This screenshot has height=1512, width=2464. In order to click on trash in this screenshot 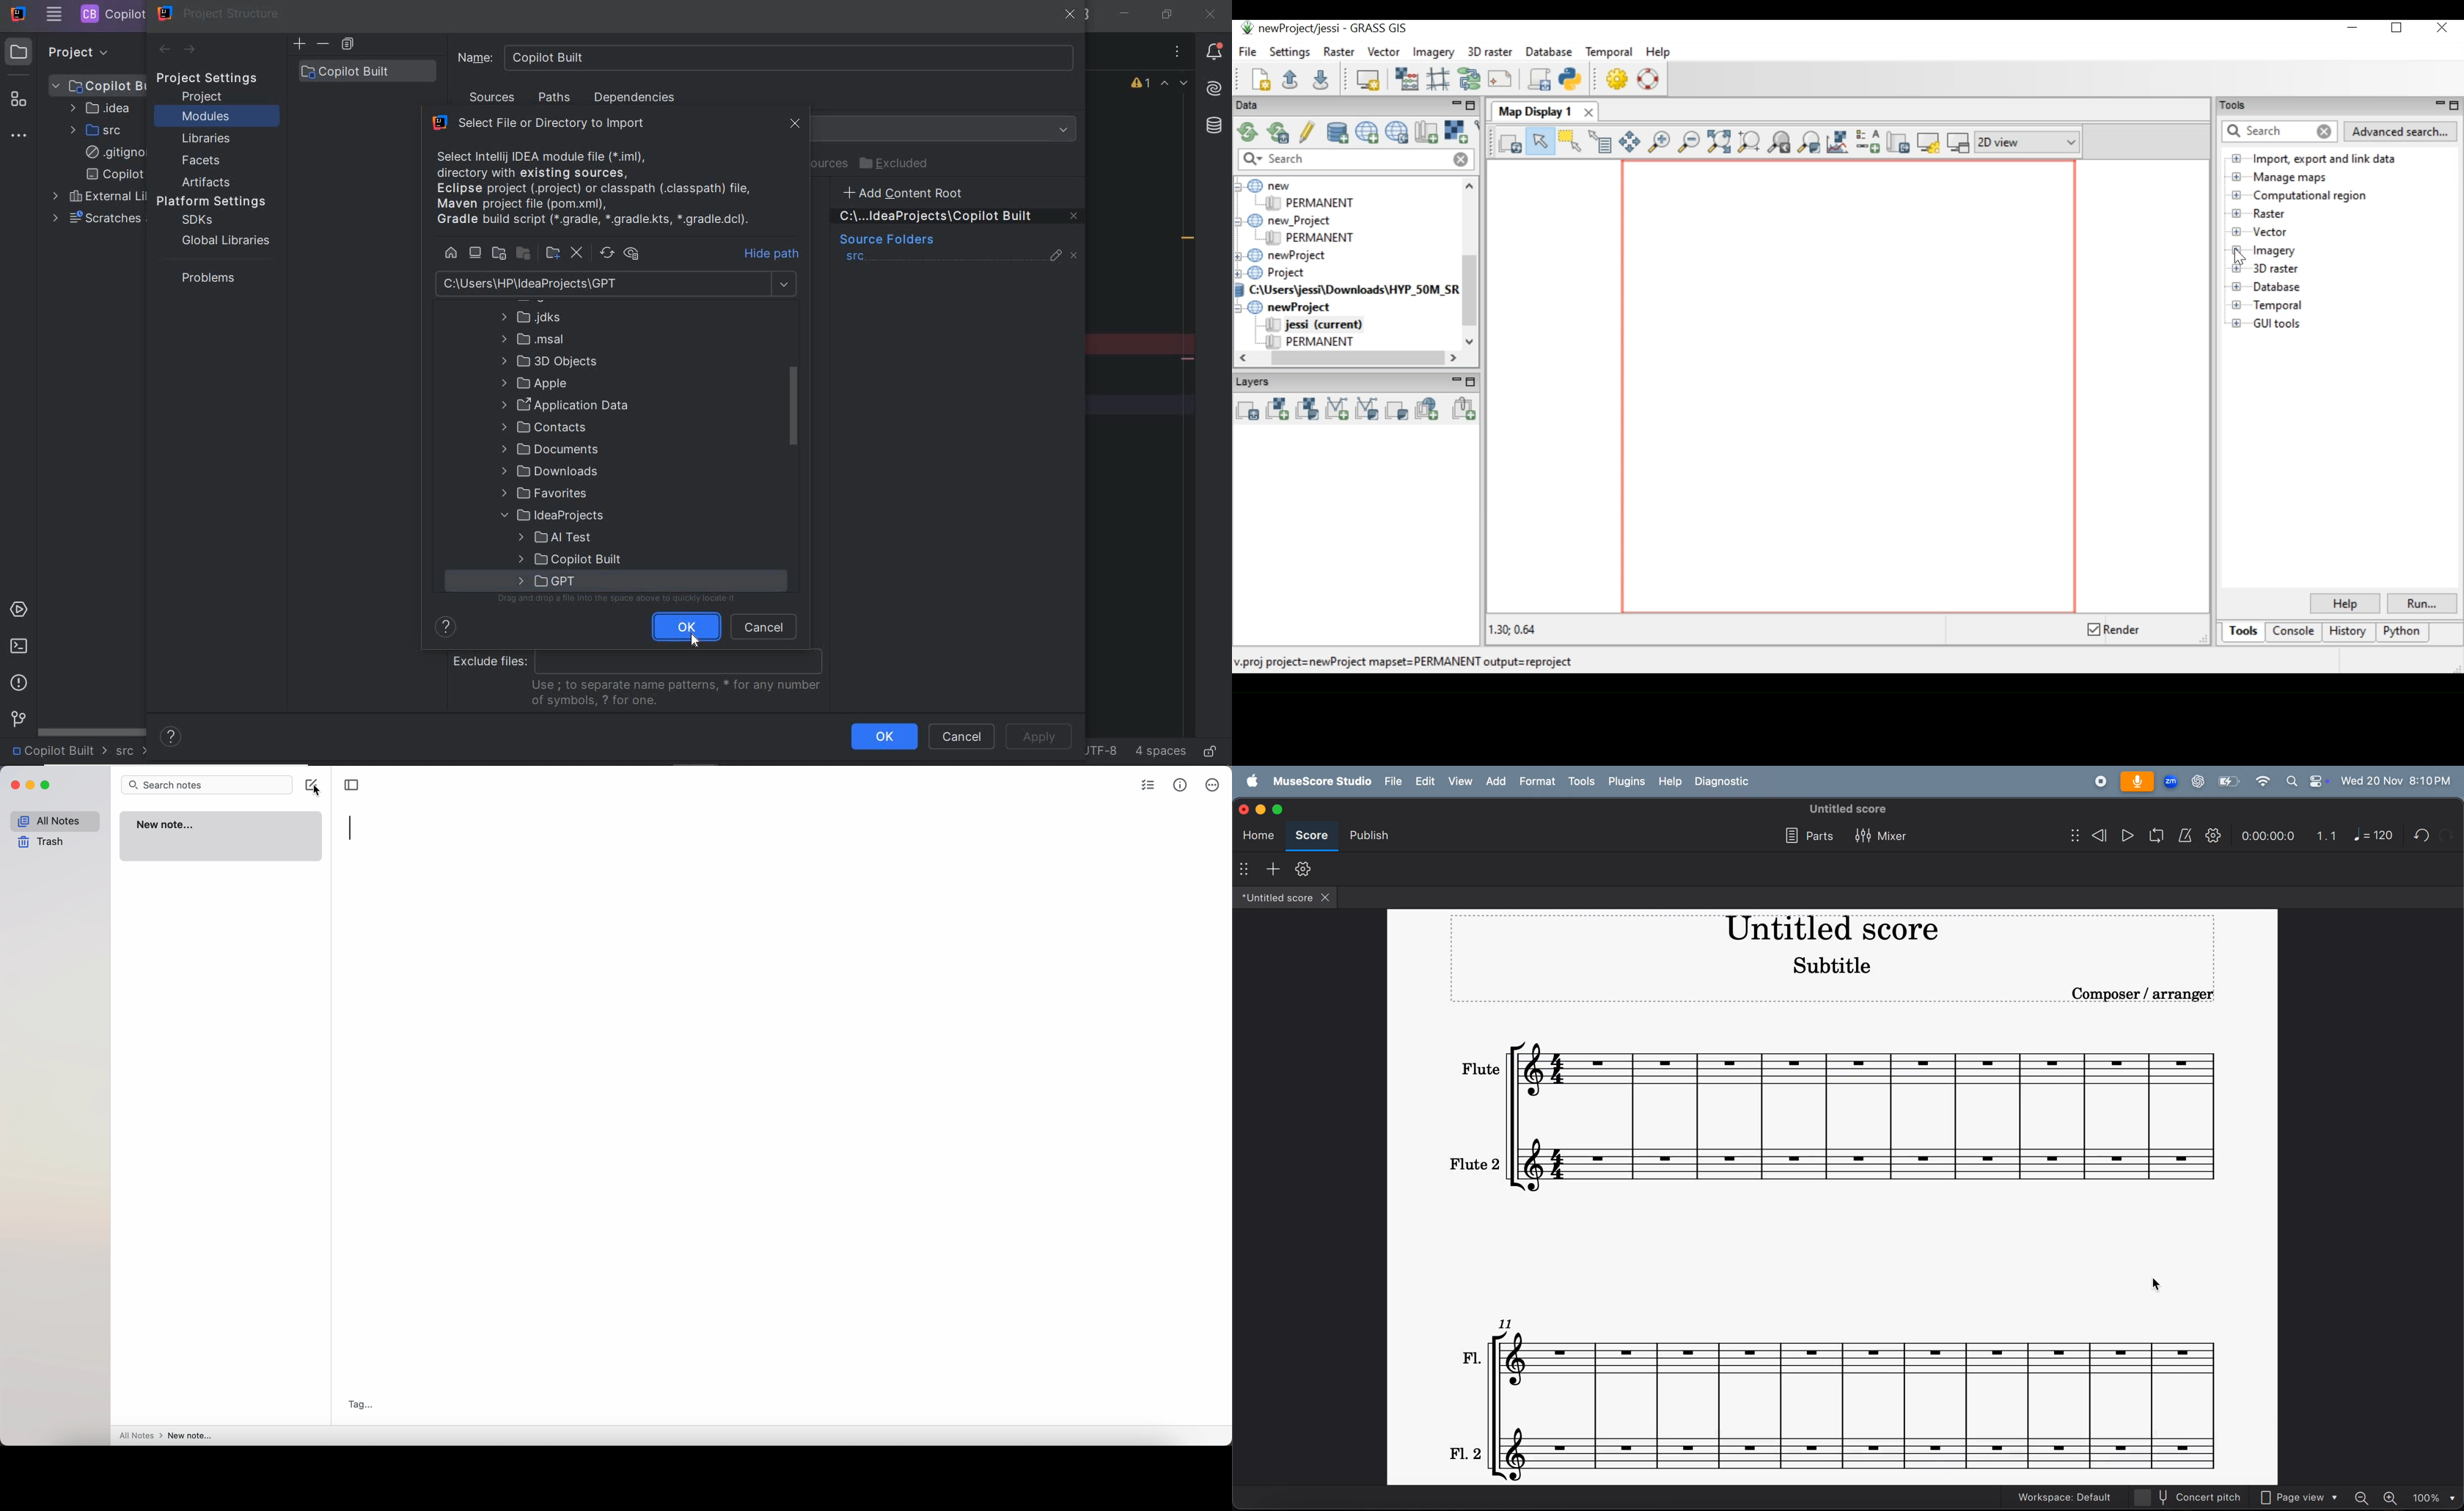, I will do `click(42, 843)`.